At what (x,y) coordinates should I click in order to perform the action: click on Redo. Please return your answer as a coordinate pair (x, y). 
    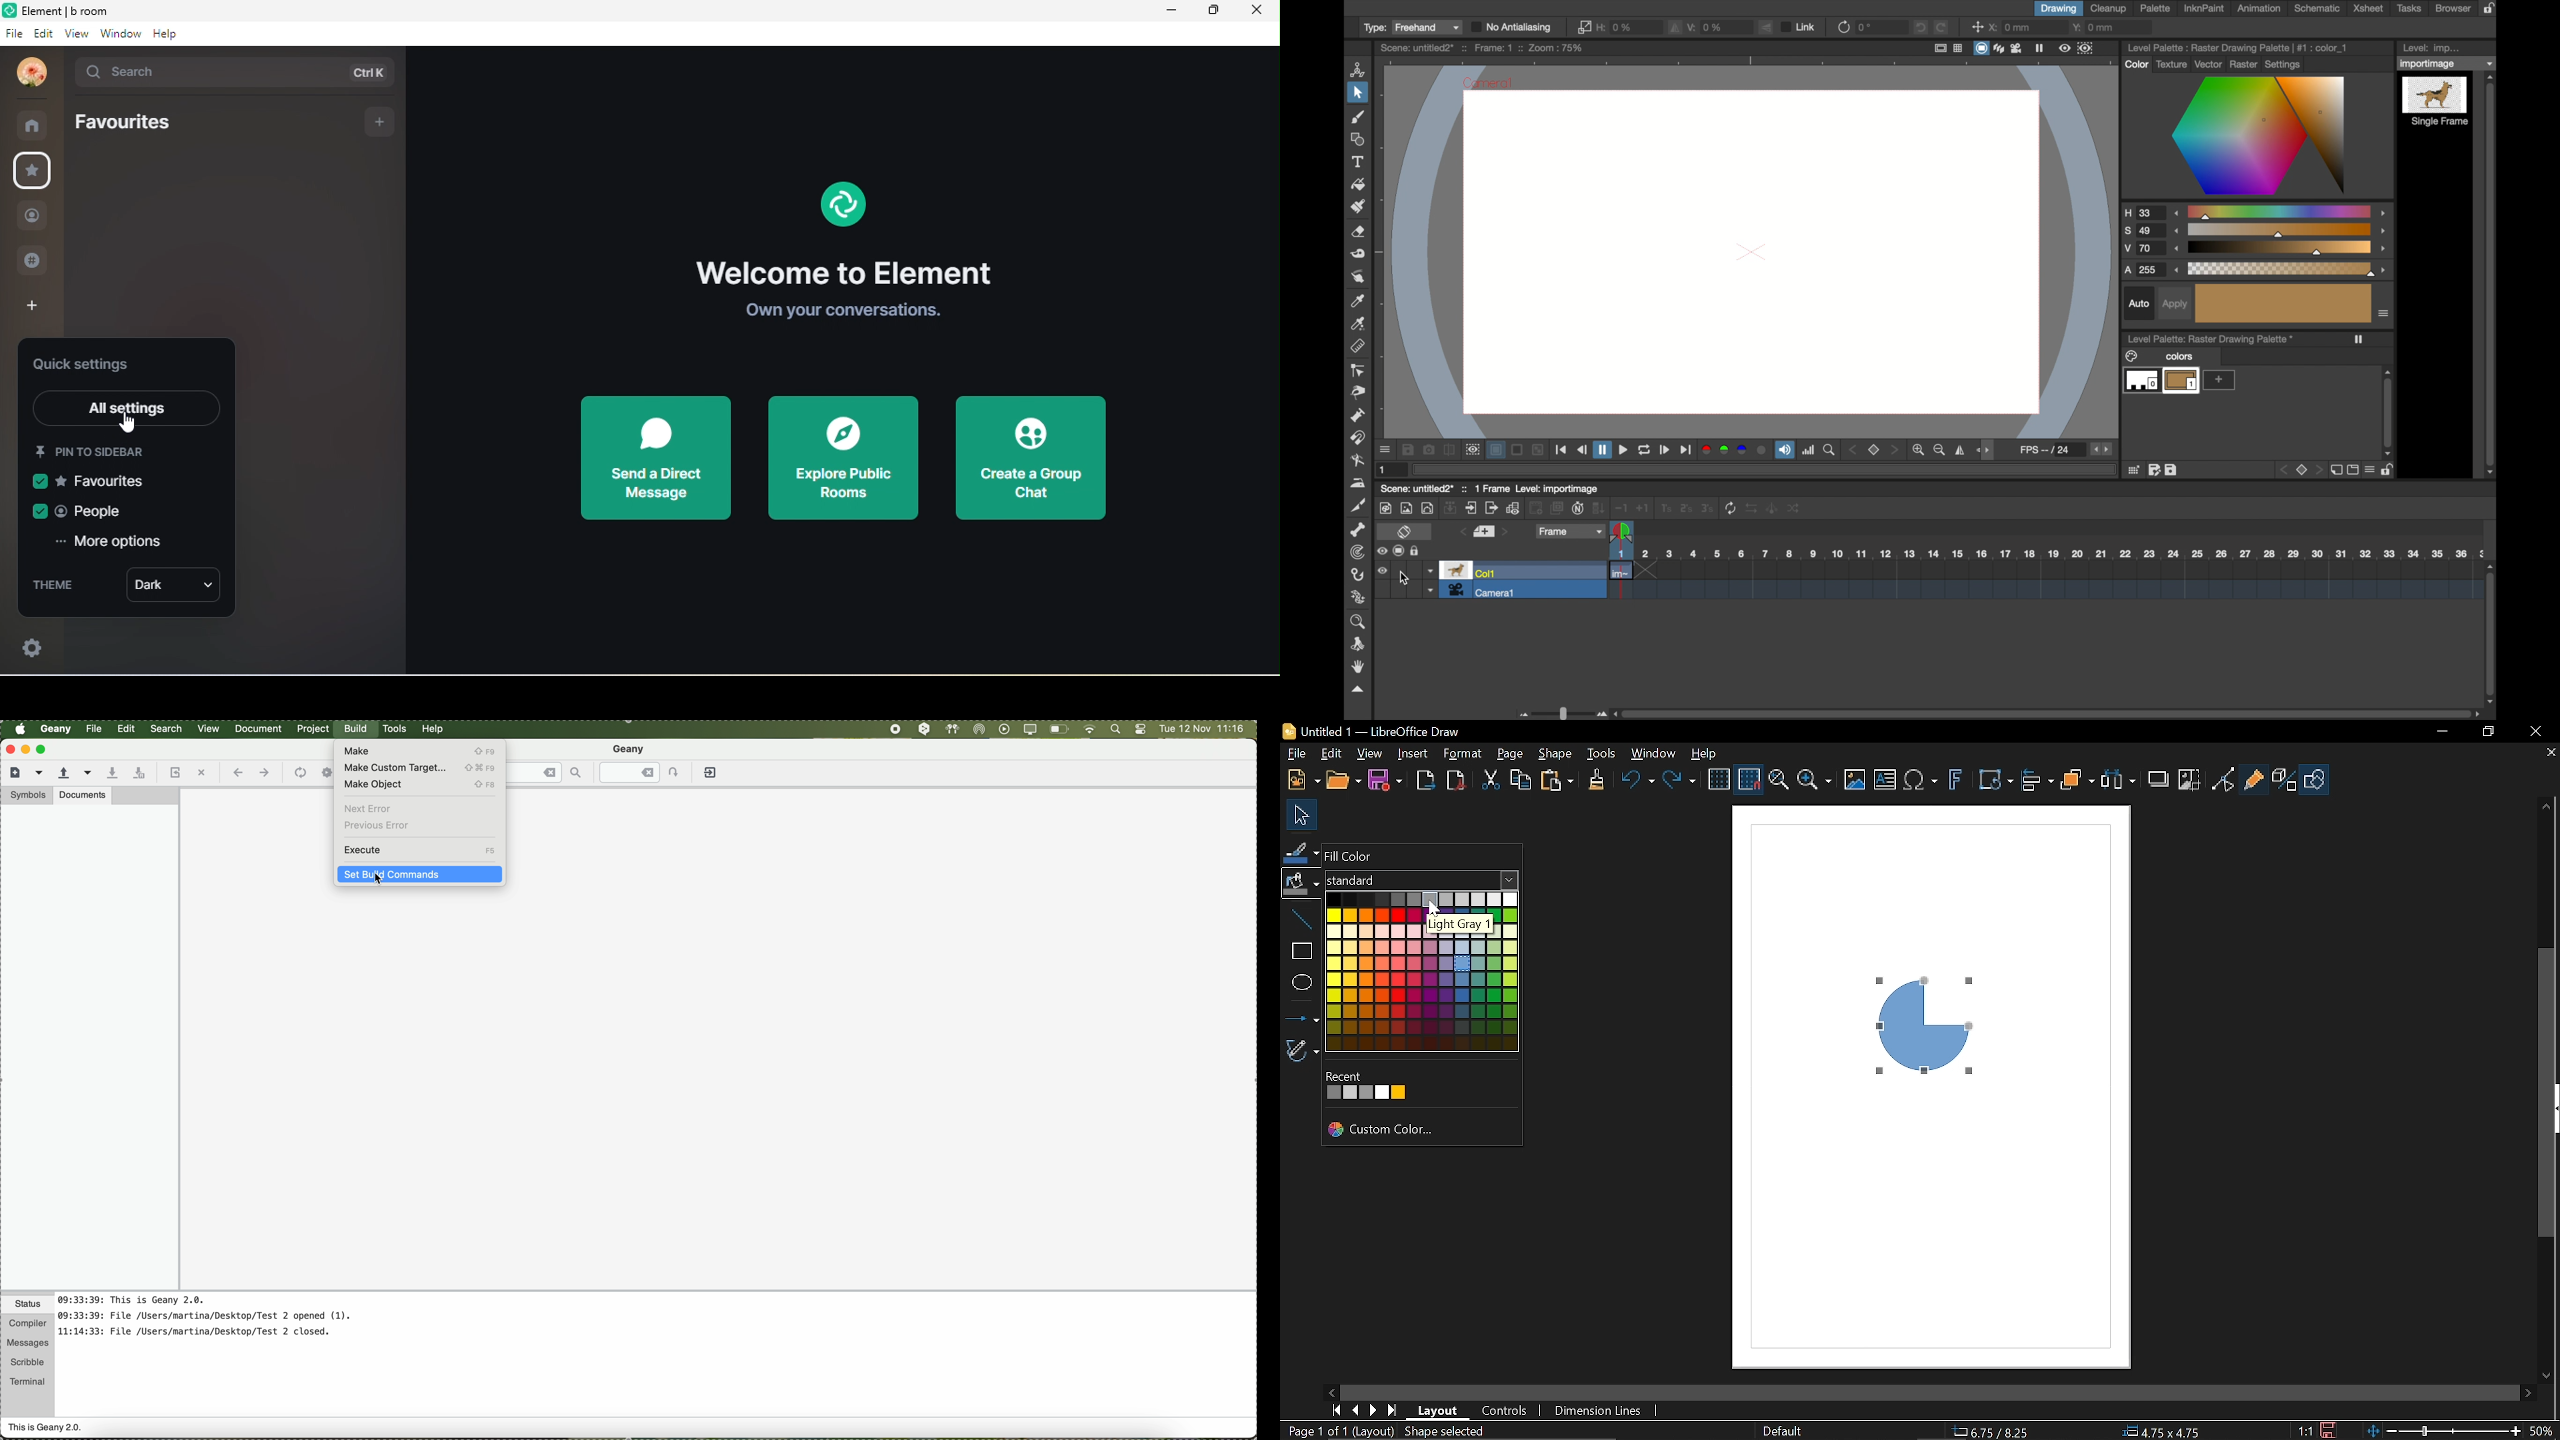
    Looking at the image, I should click on (1680, 782).